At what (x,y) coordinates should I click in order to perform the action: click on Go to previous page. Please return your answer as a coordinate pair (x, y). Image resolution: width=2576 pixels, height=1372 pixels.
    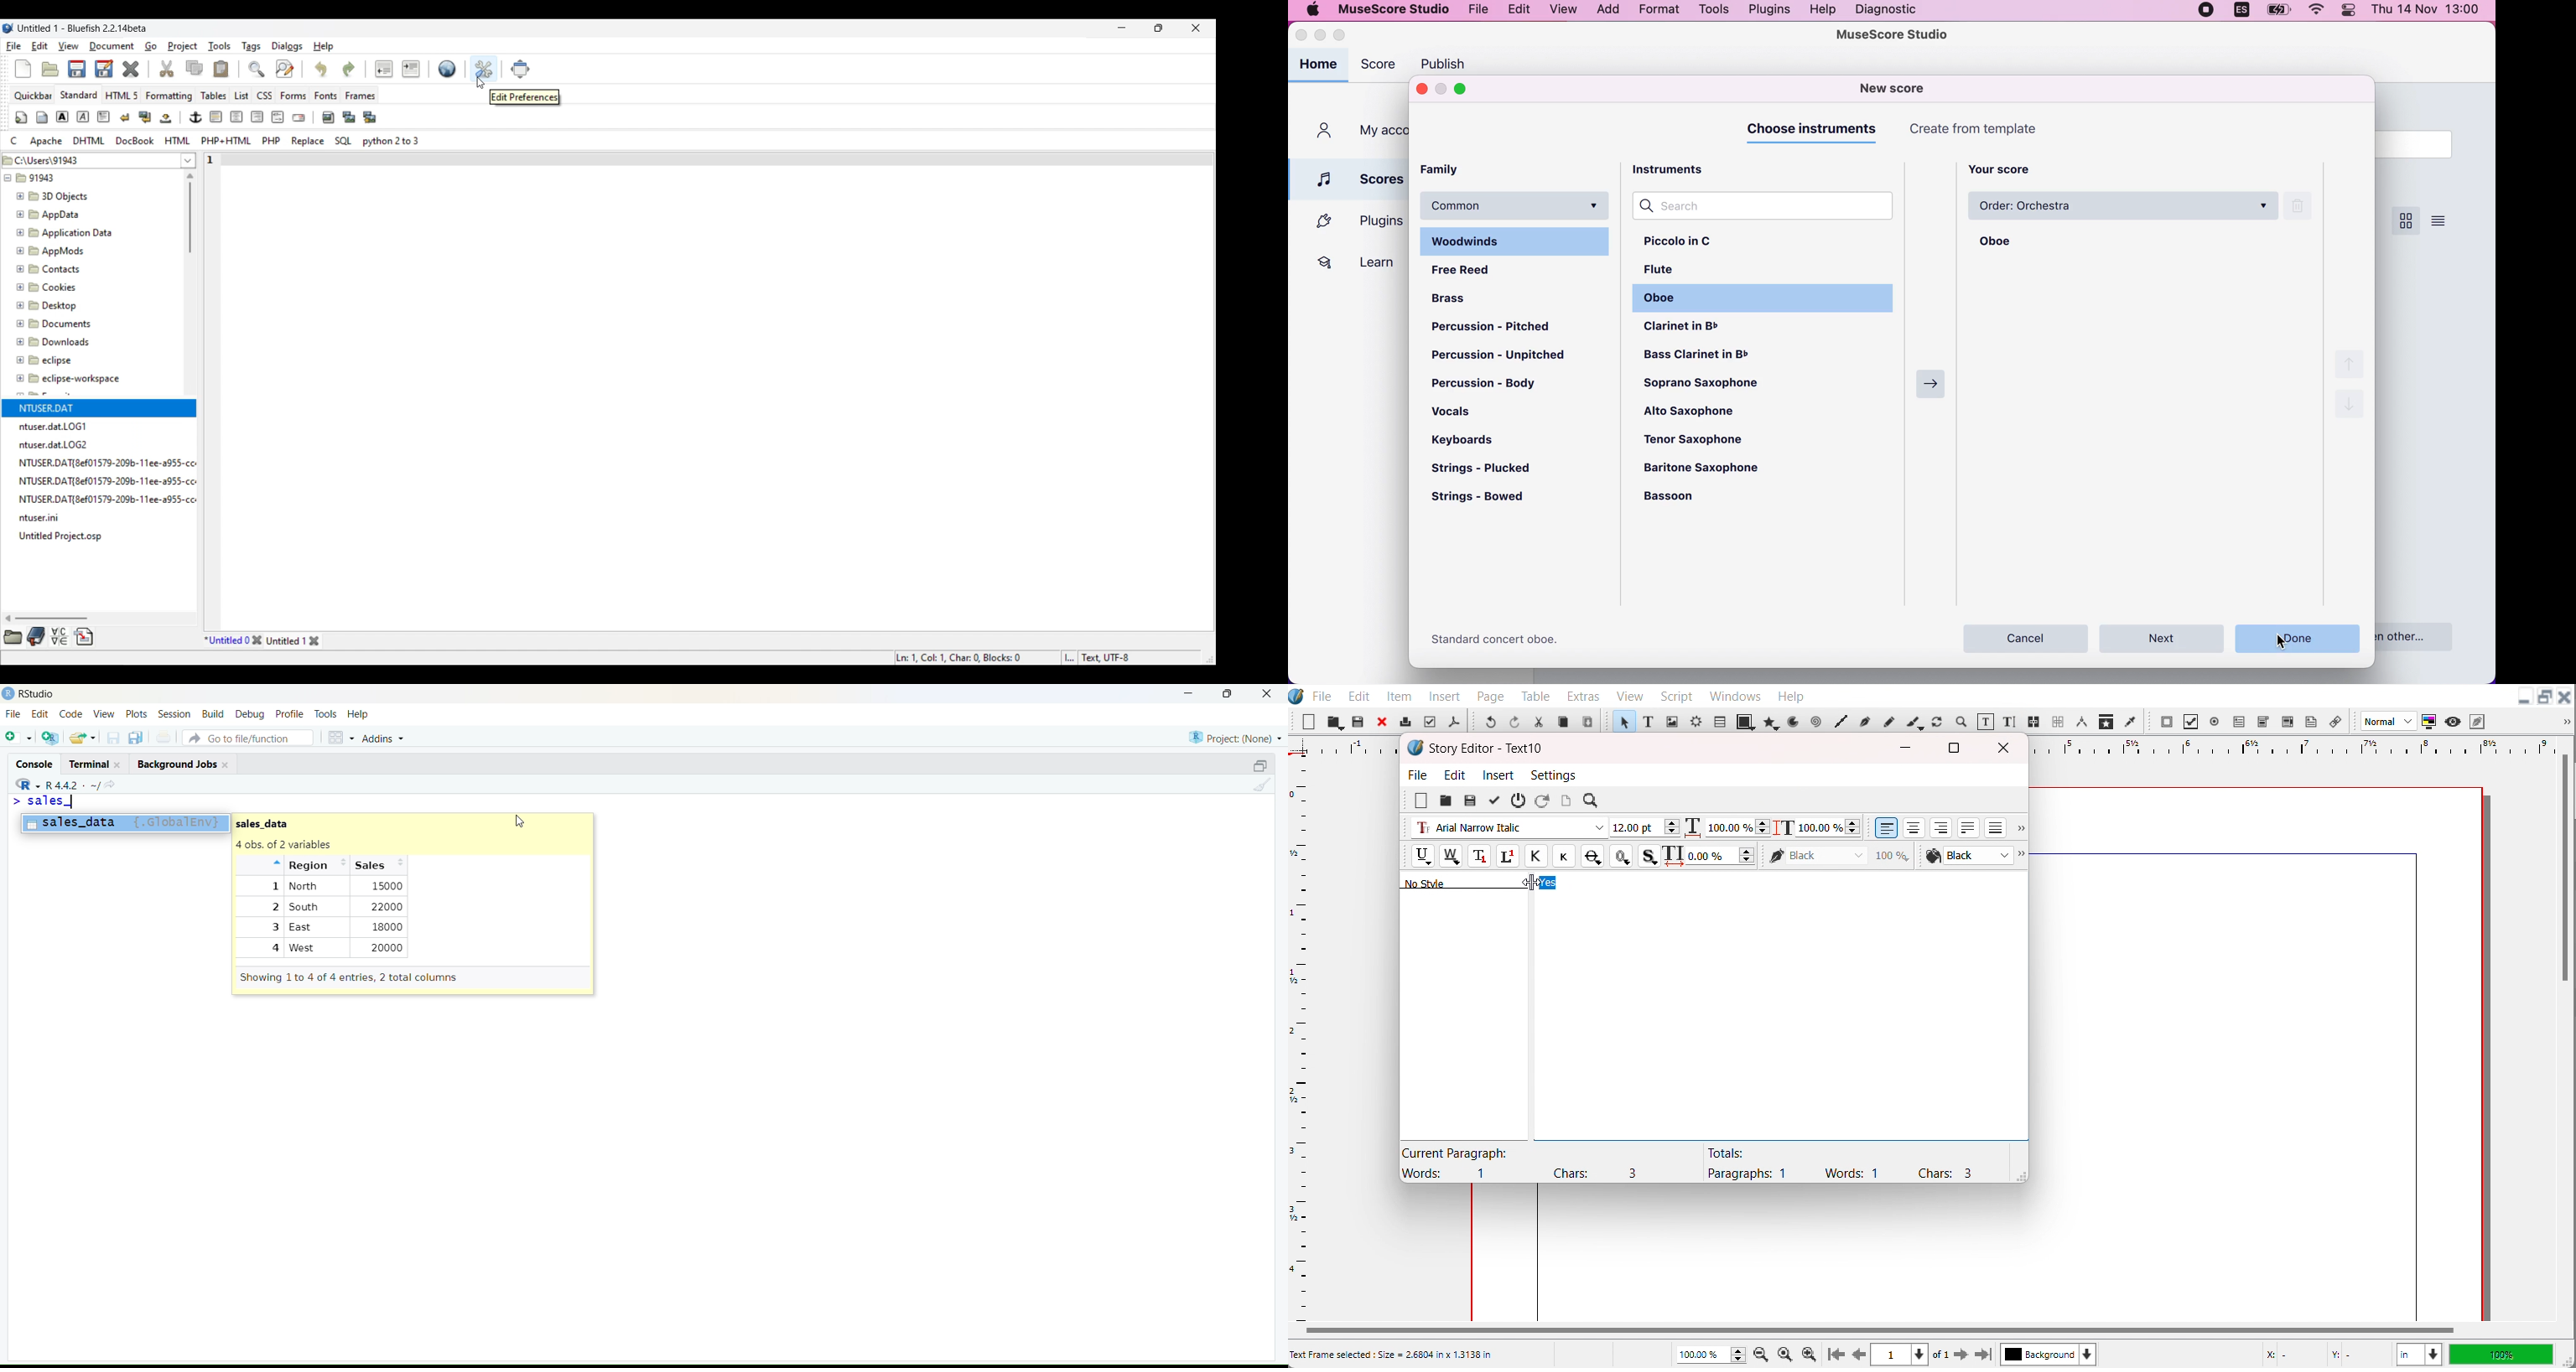
    Looking at the image, I should click on (1859, 1355).